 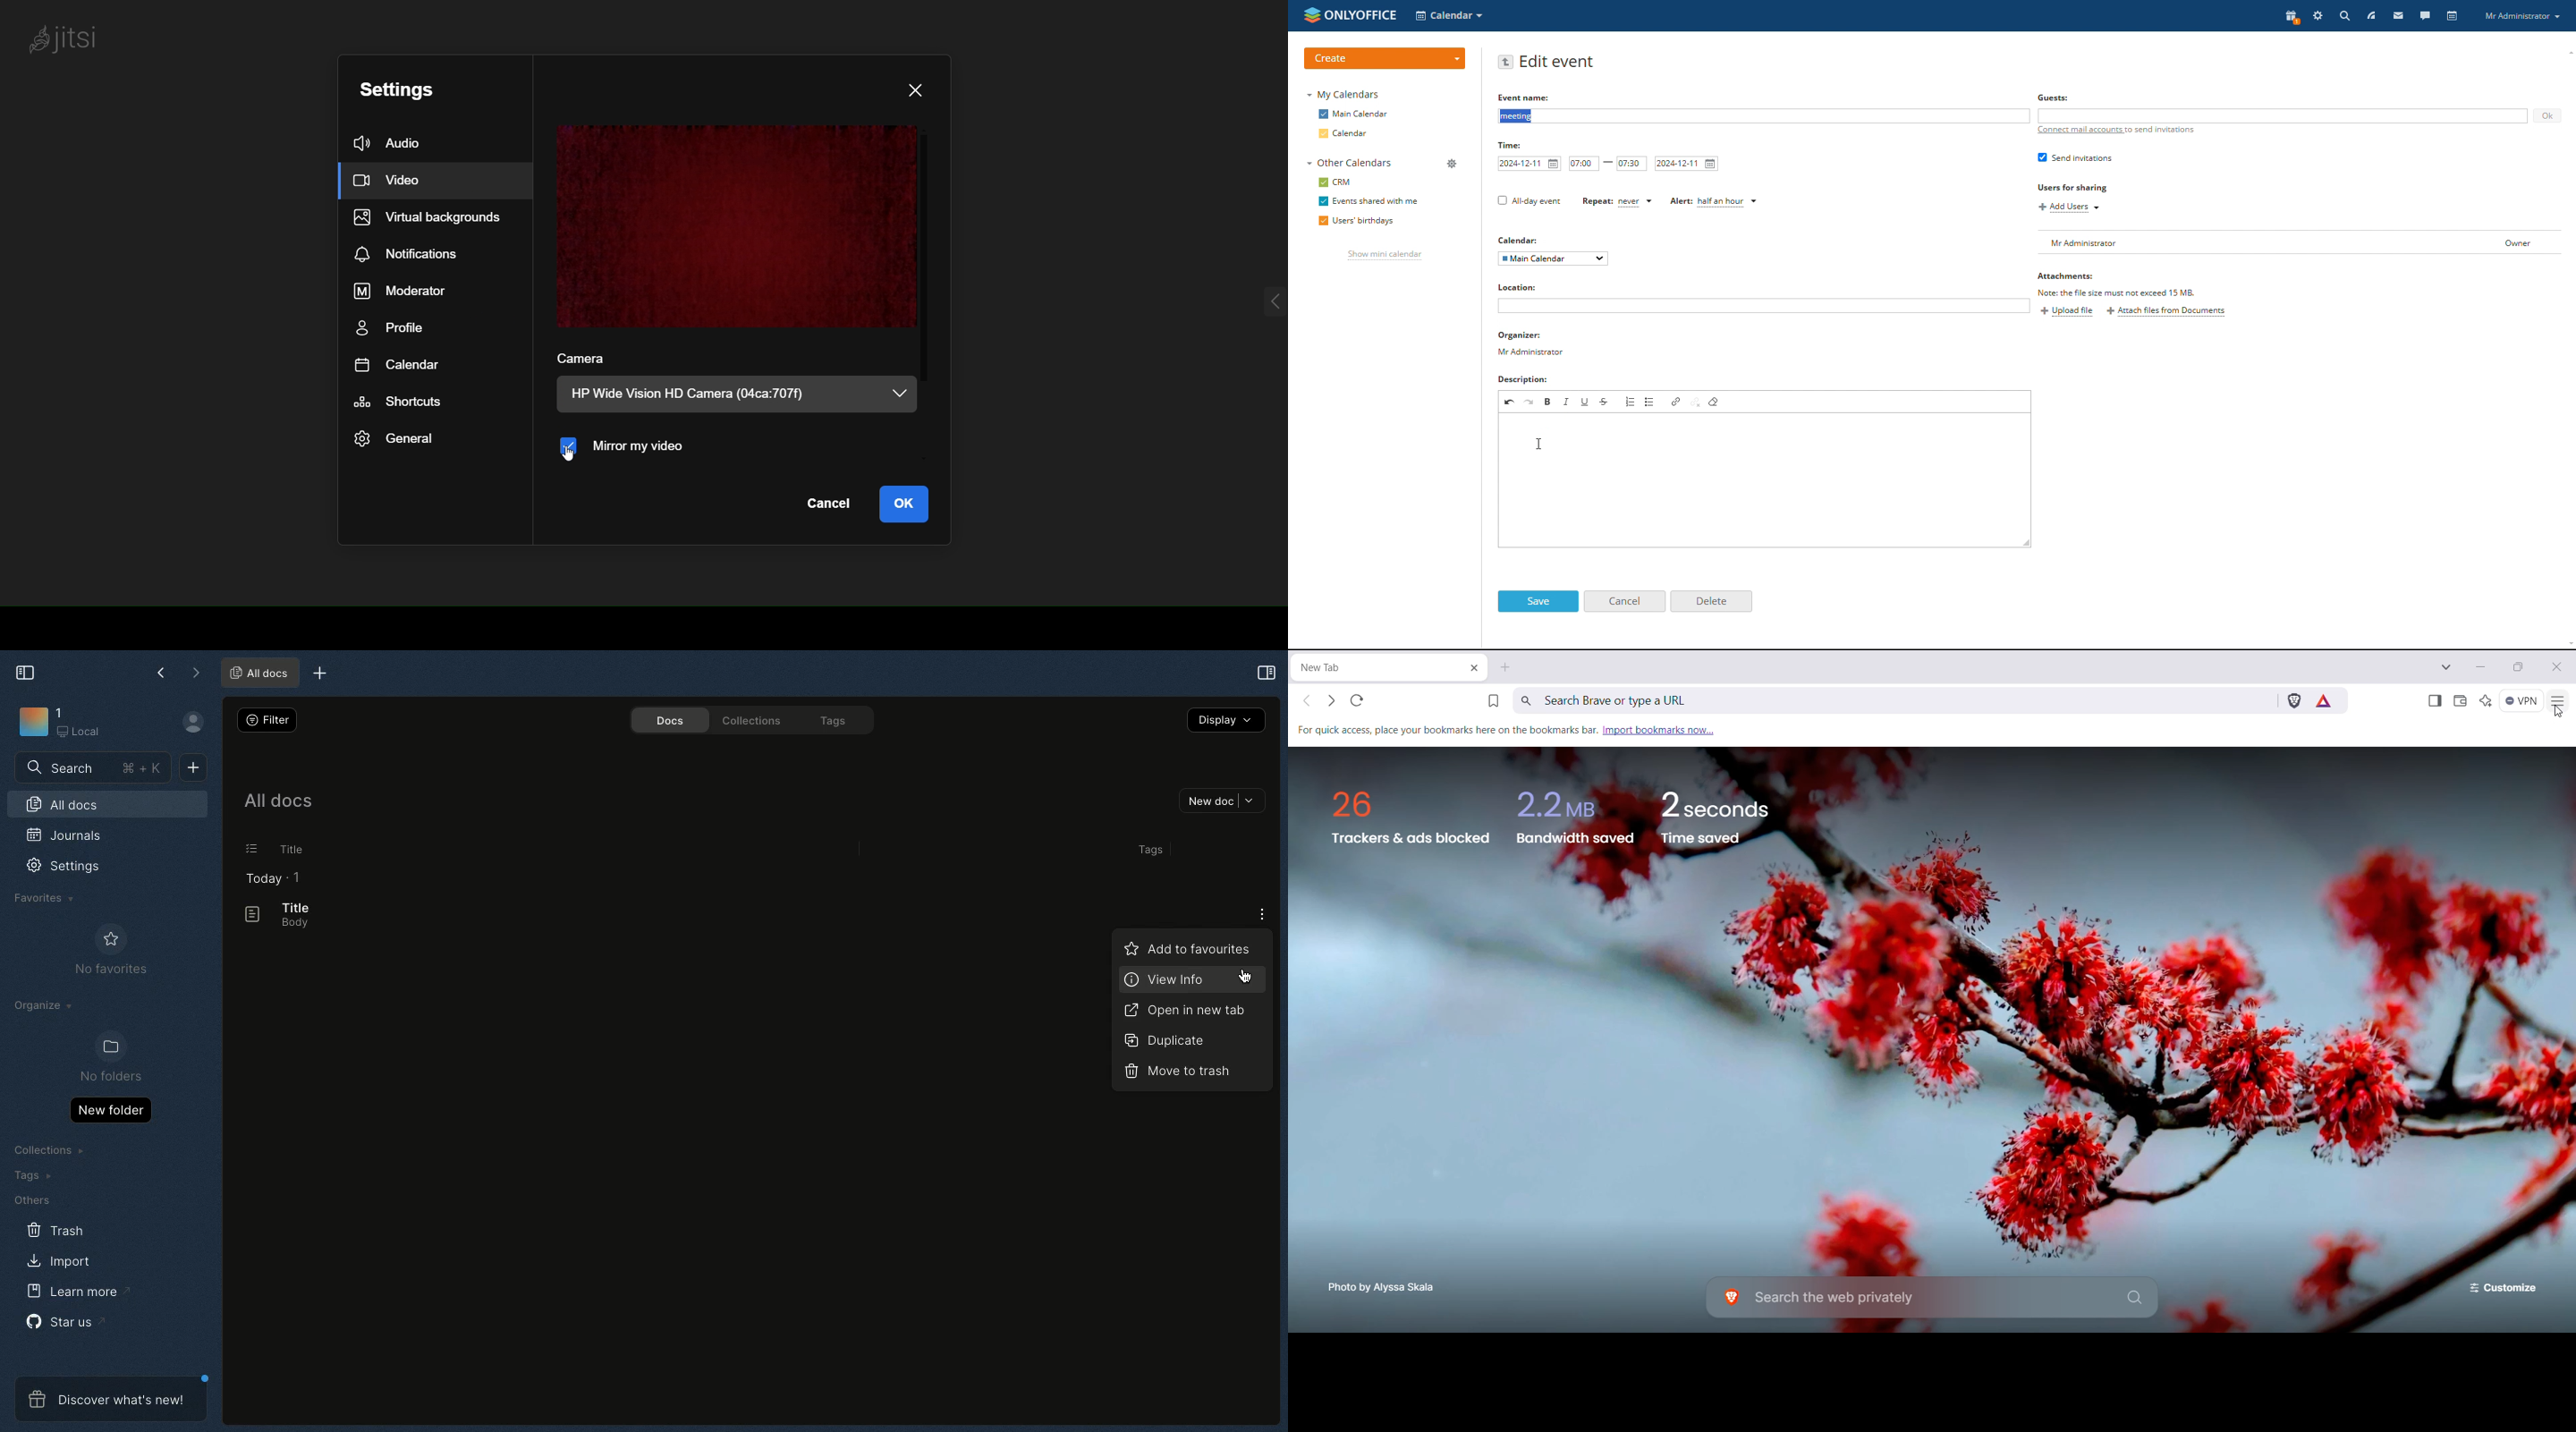 I want to click on New tab, so click(x=317, y=674).